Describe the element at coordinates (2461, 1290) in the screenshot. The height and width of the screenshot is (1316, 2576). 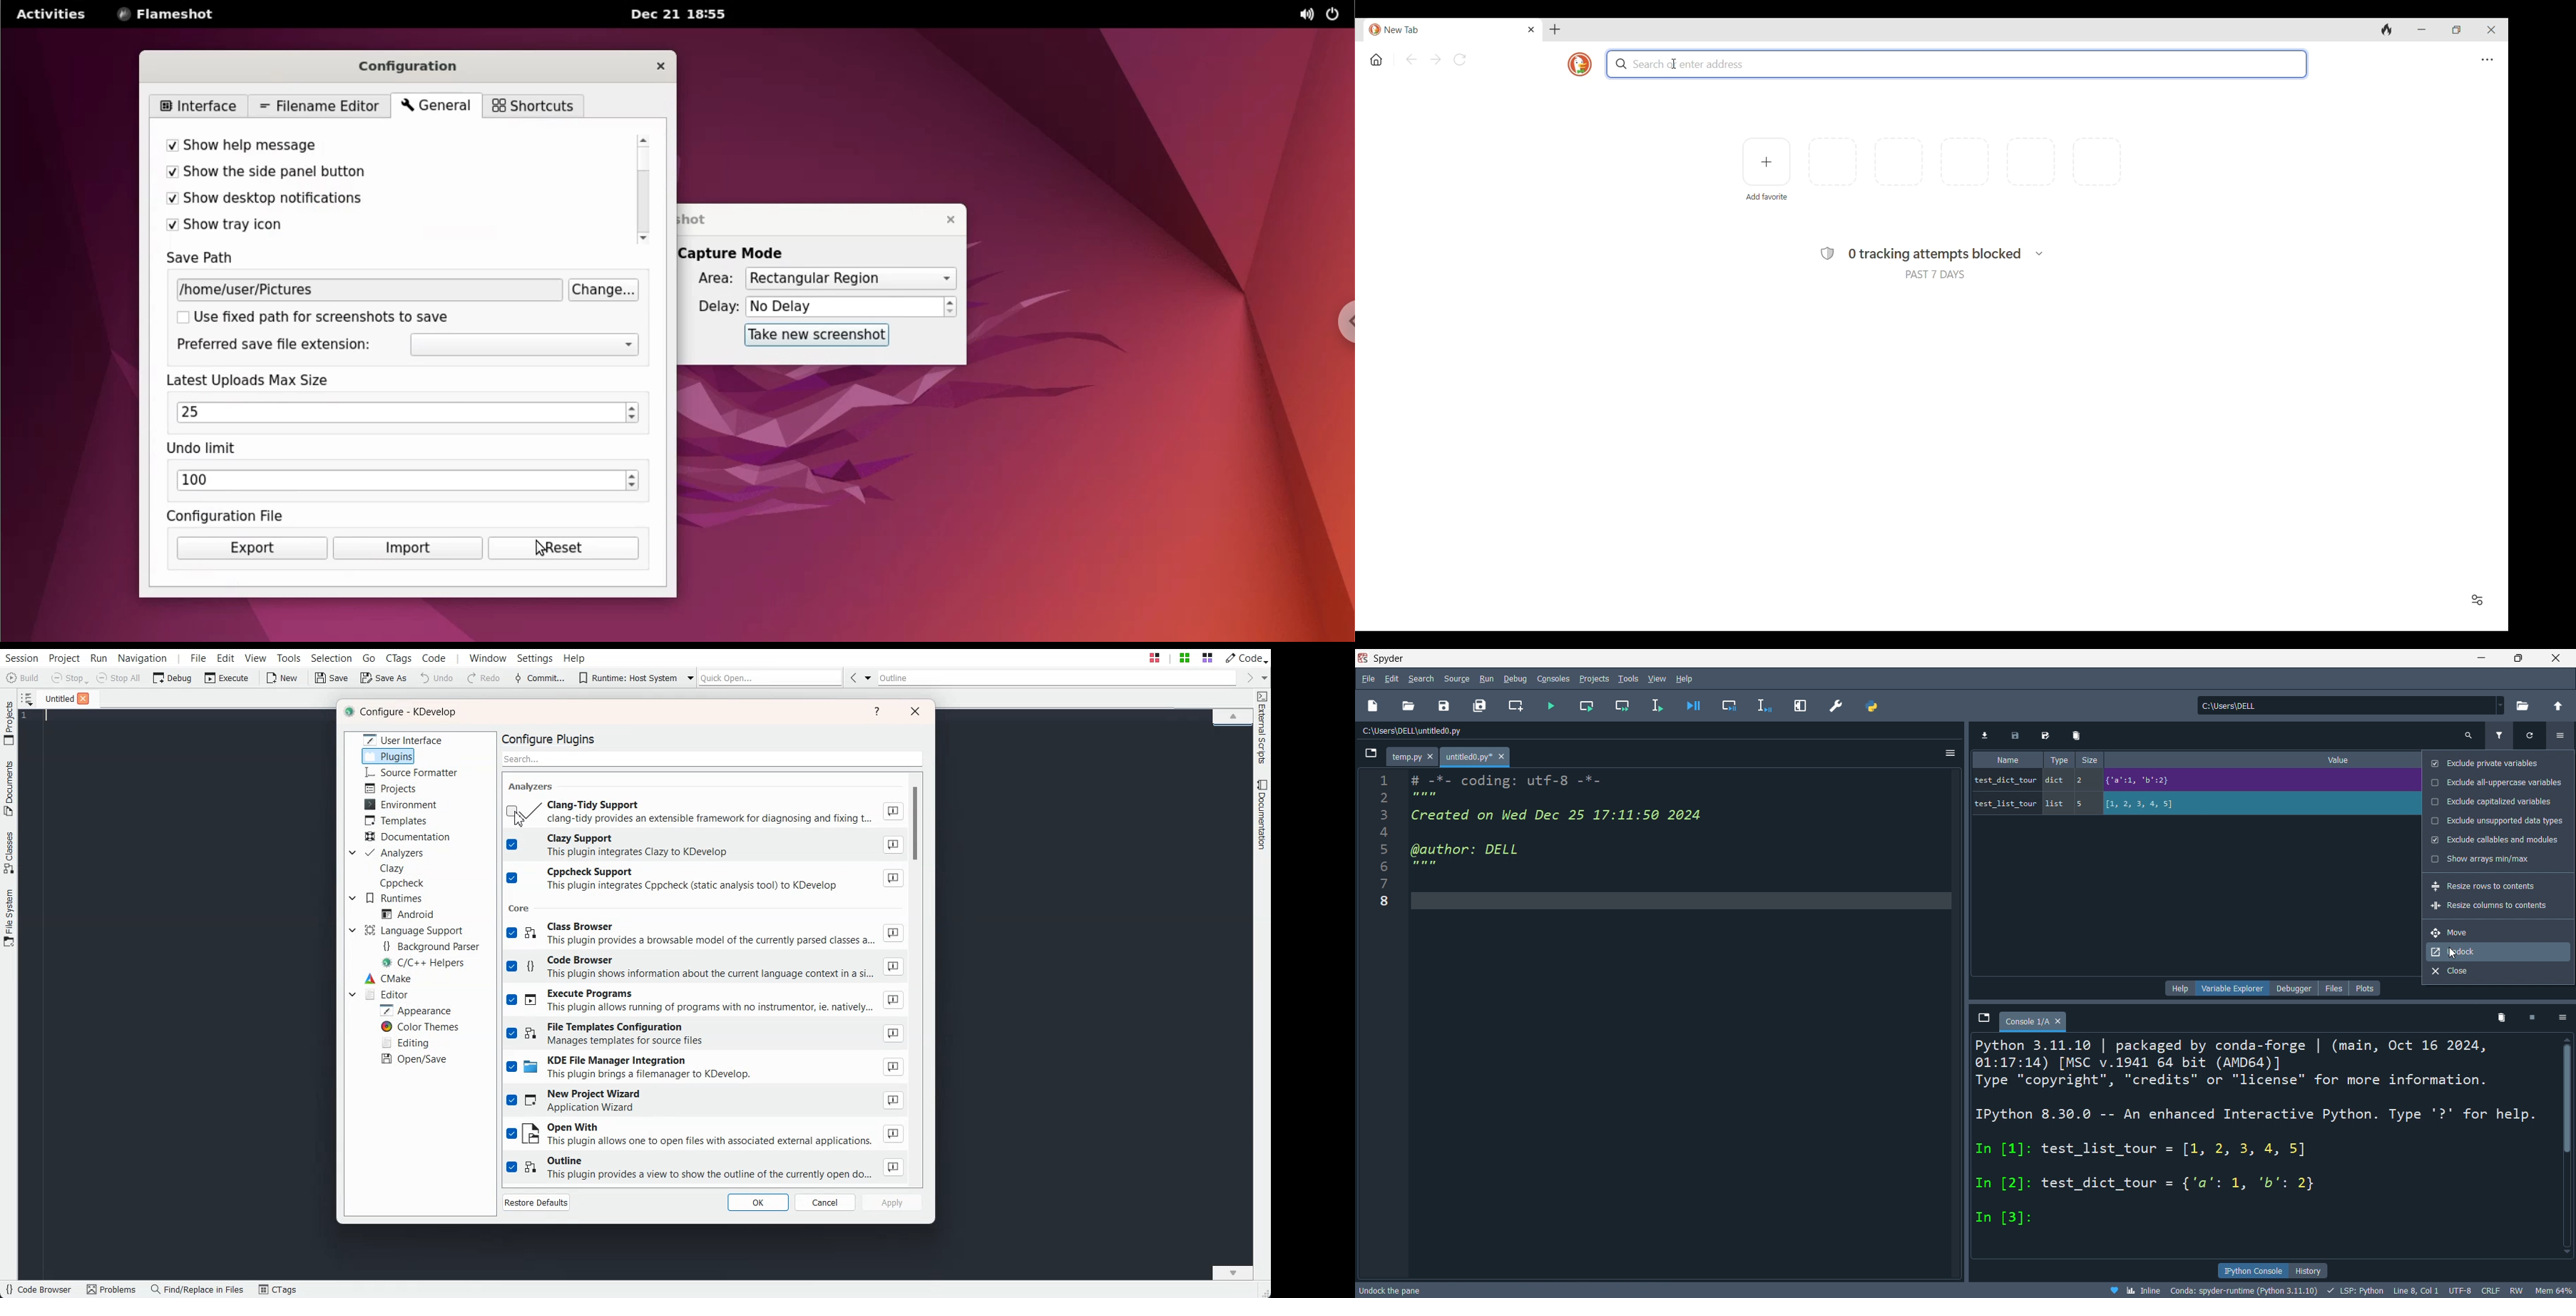
I see `UTF-8` at that location.